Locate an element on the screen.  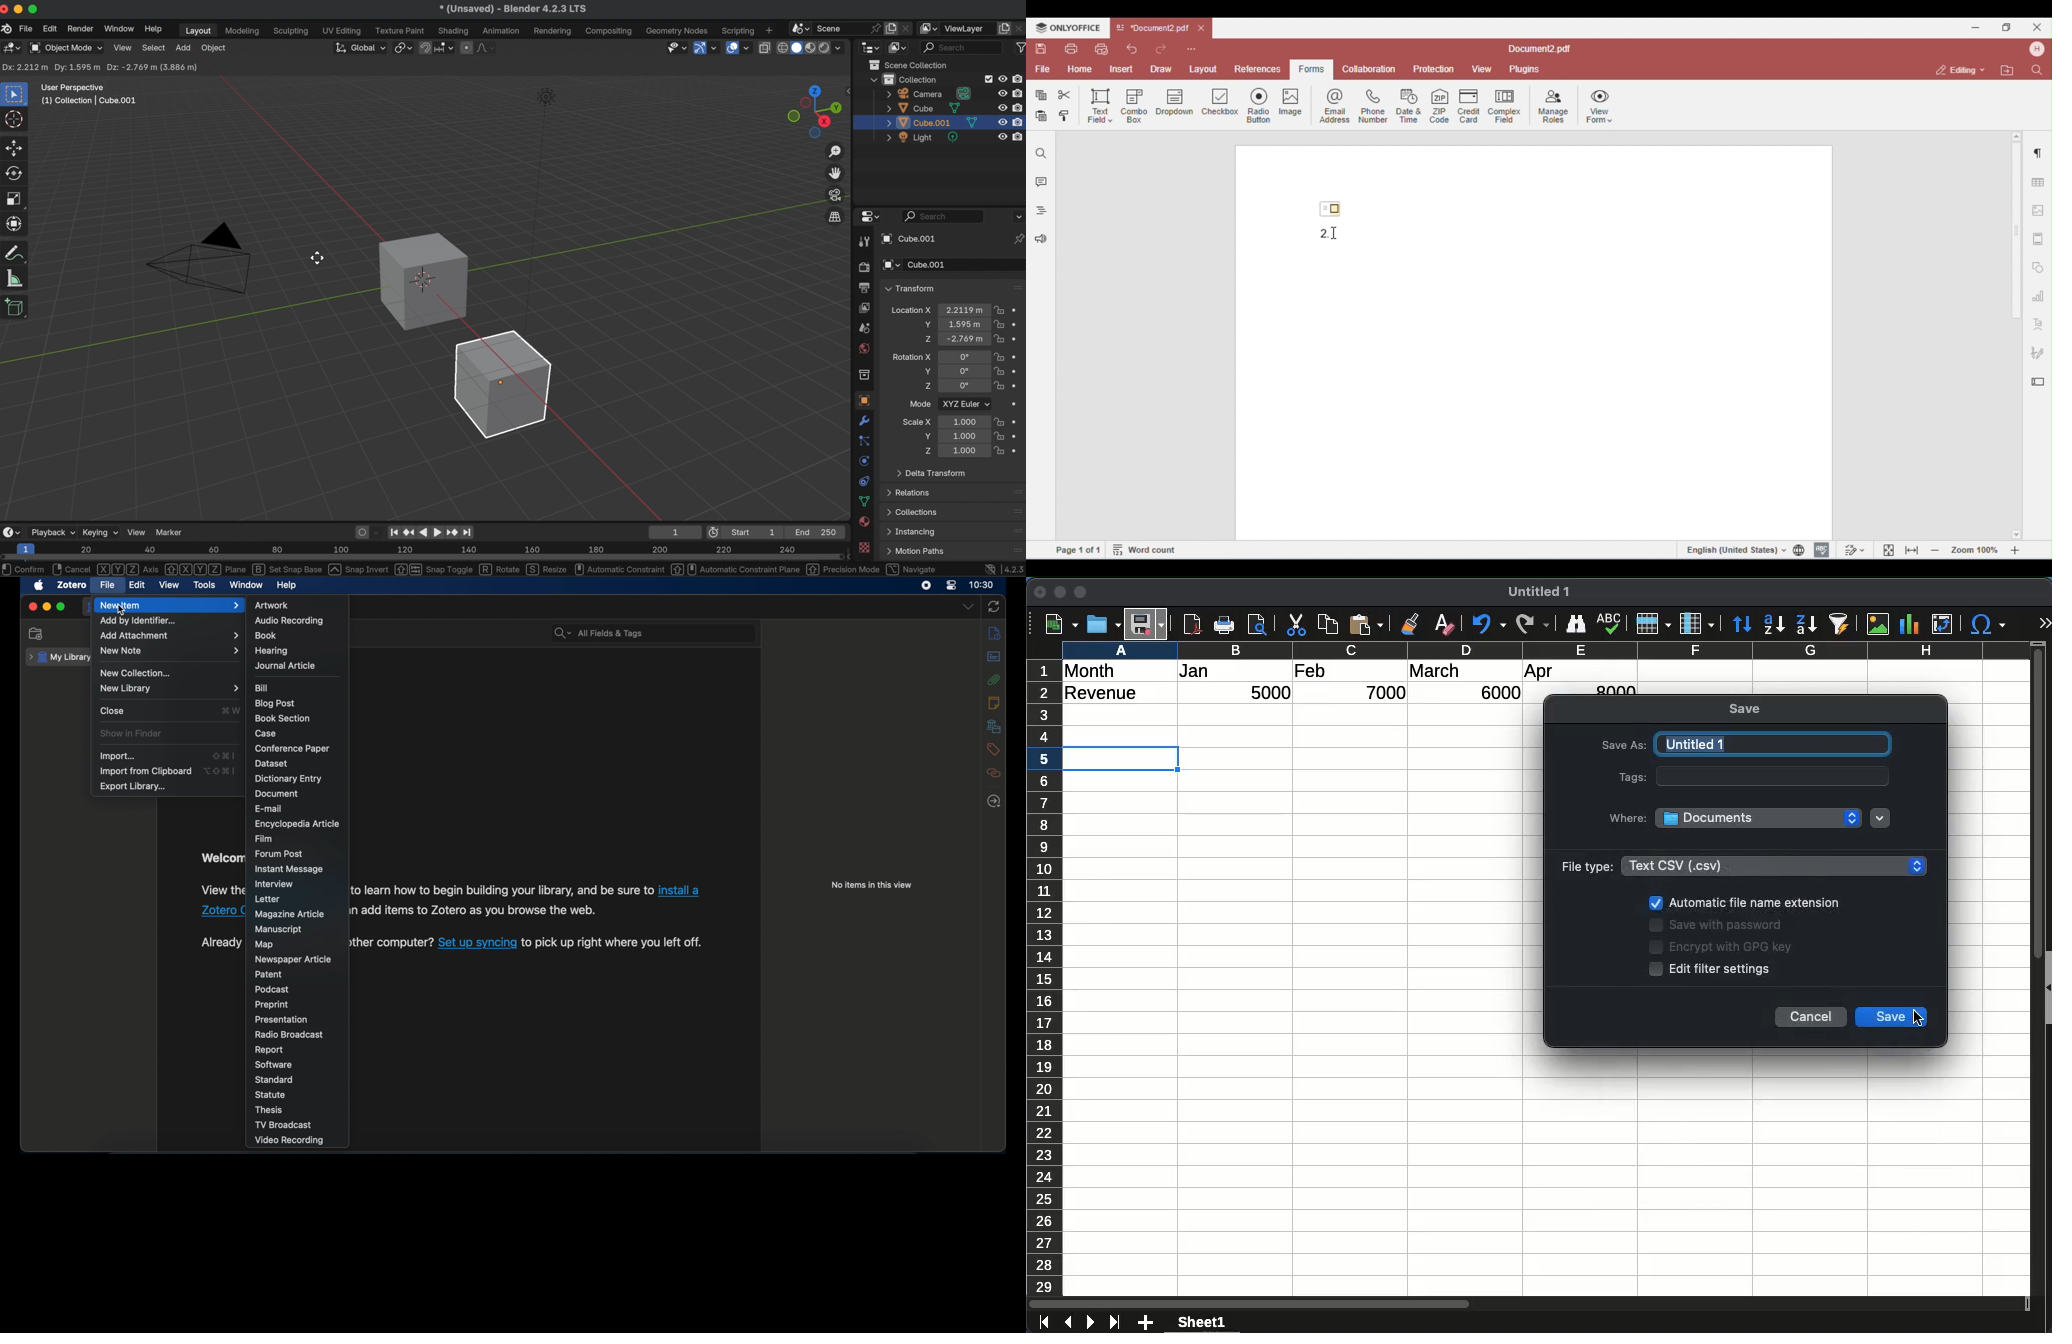
journal article is located at coordinates (285, 665).